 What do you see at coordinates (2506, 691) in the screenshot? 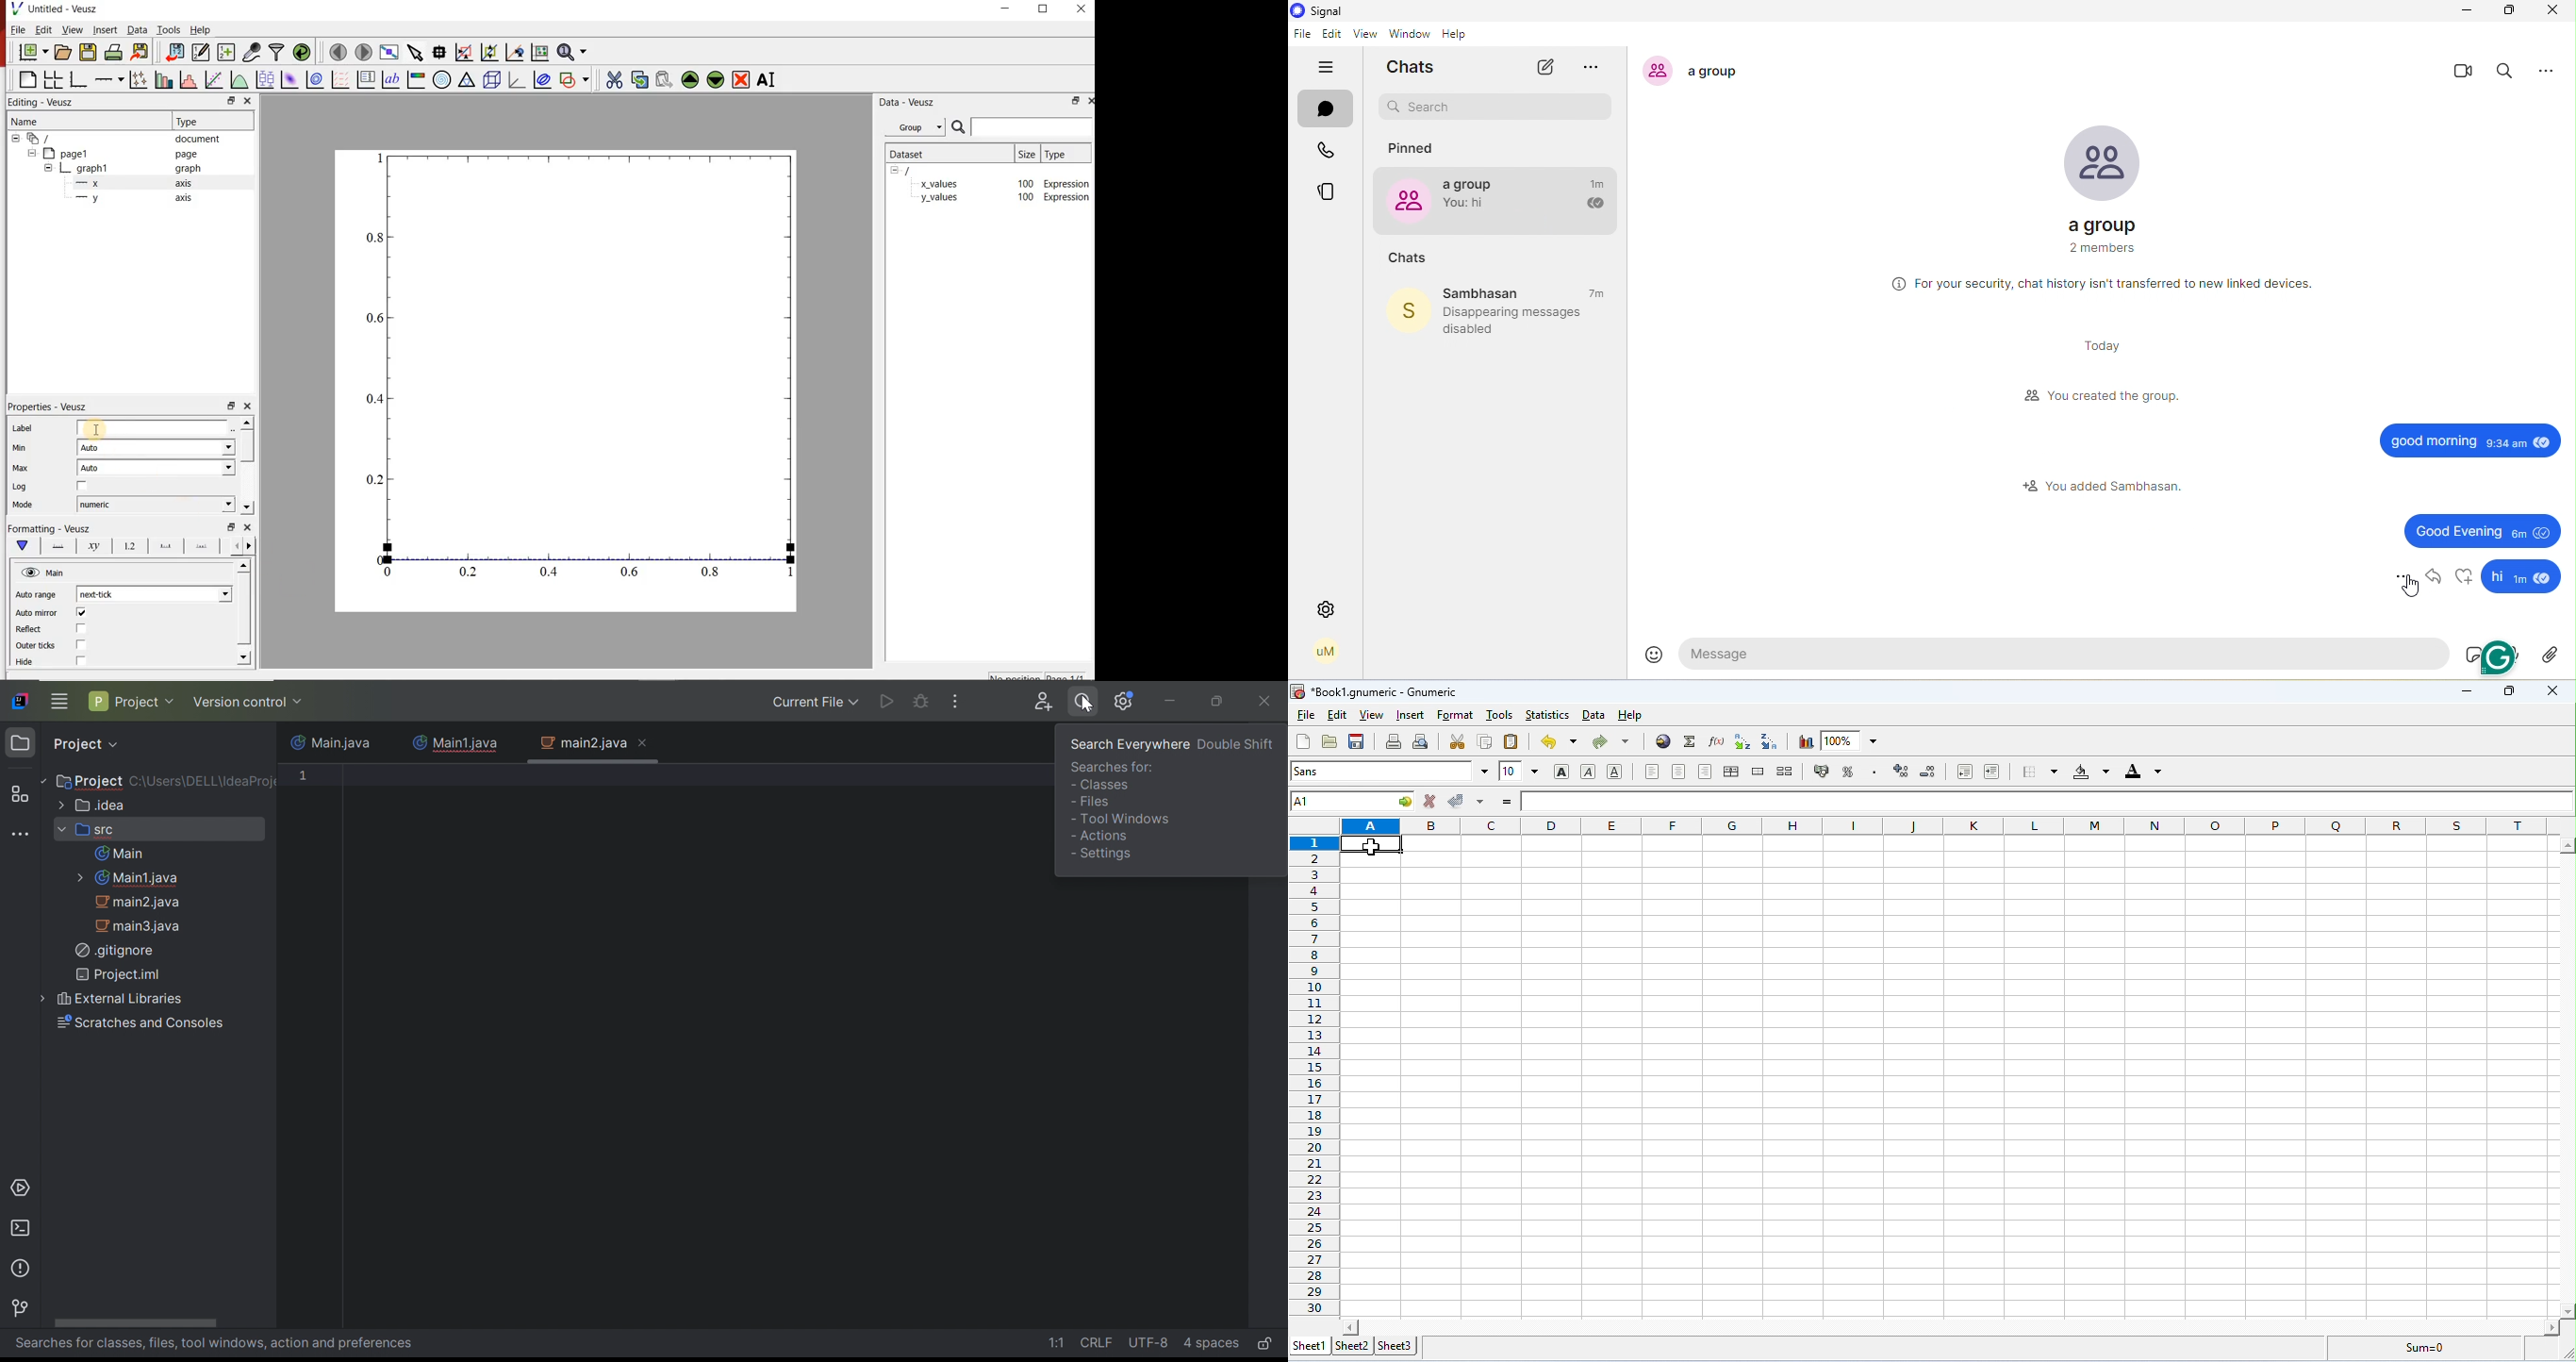
I see `maximize` at bounding box center [2506, 691].